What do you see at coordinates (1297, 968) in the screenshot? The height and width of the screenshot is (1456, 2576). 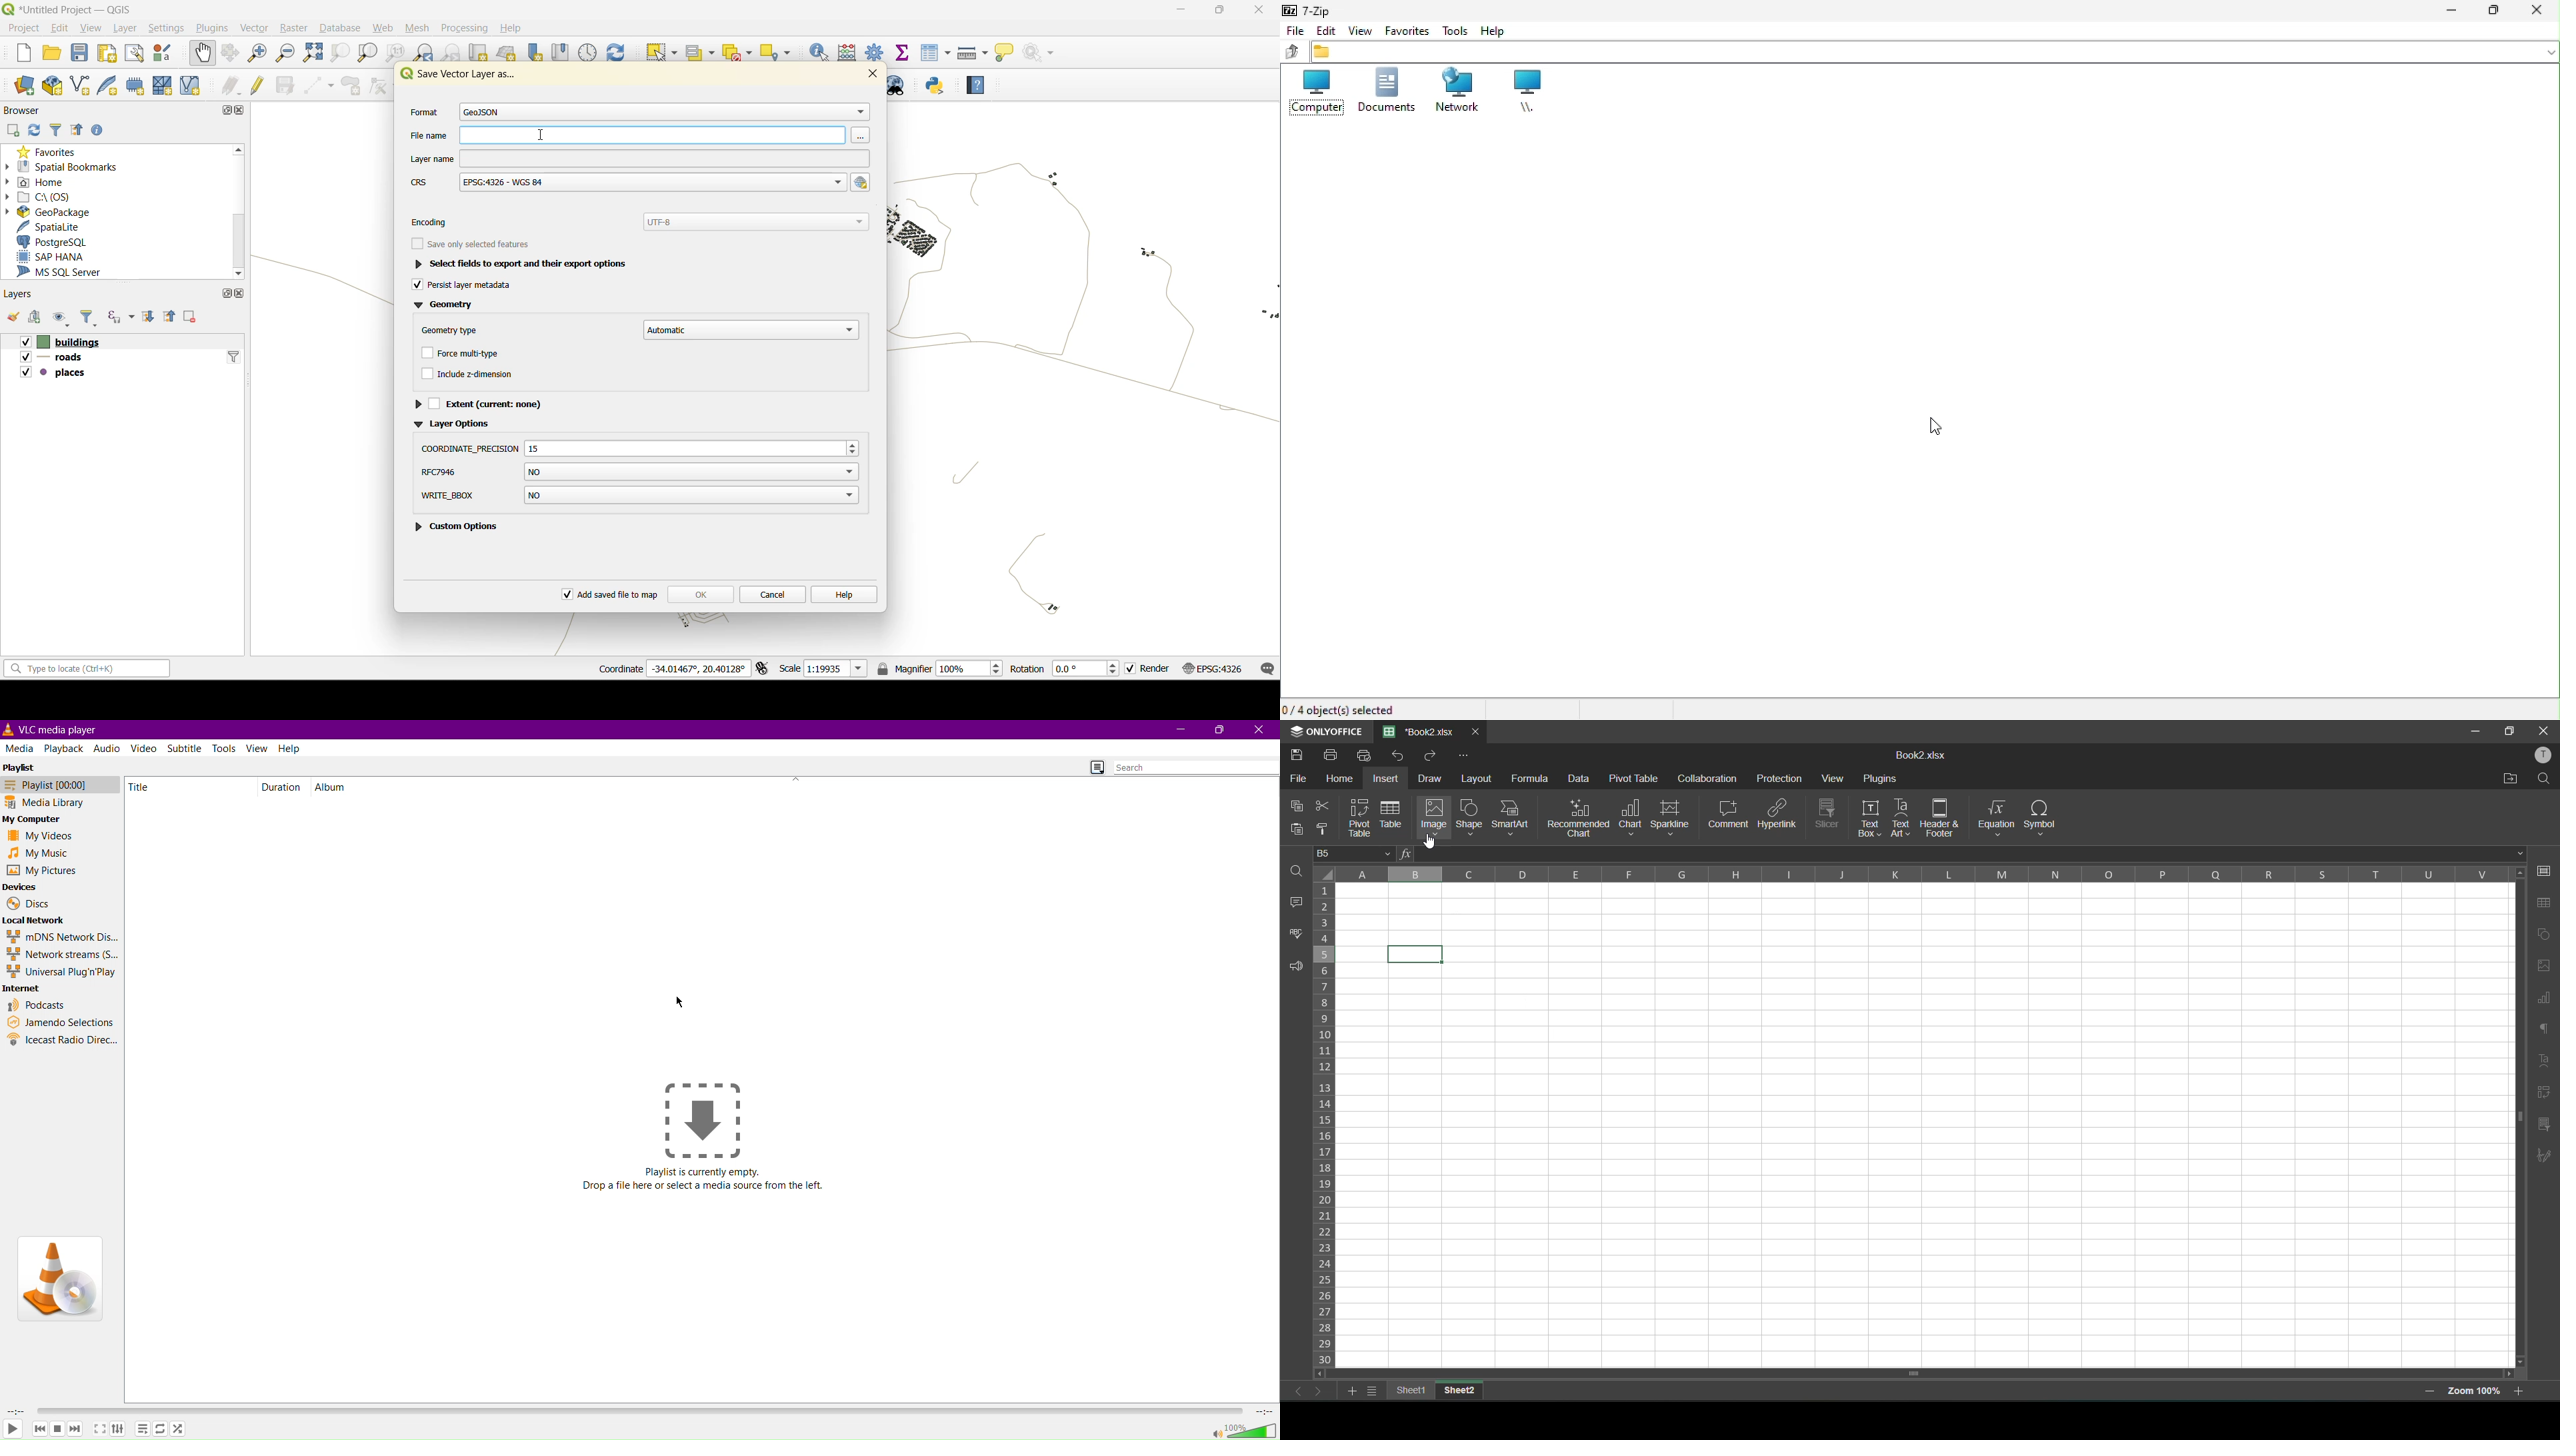 I see `feedback` at bounding box center [1297, 968].